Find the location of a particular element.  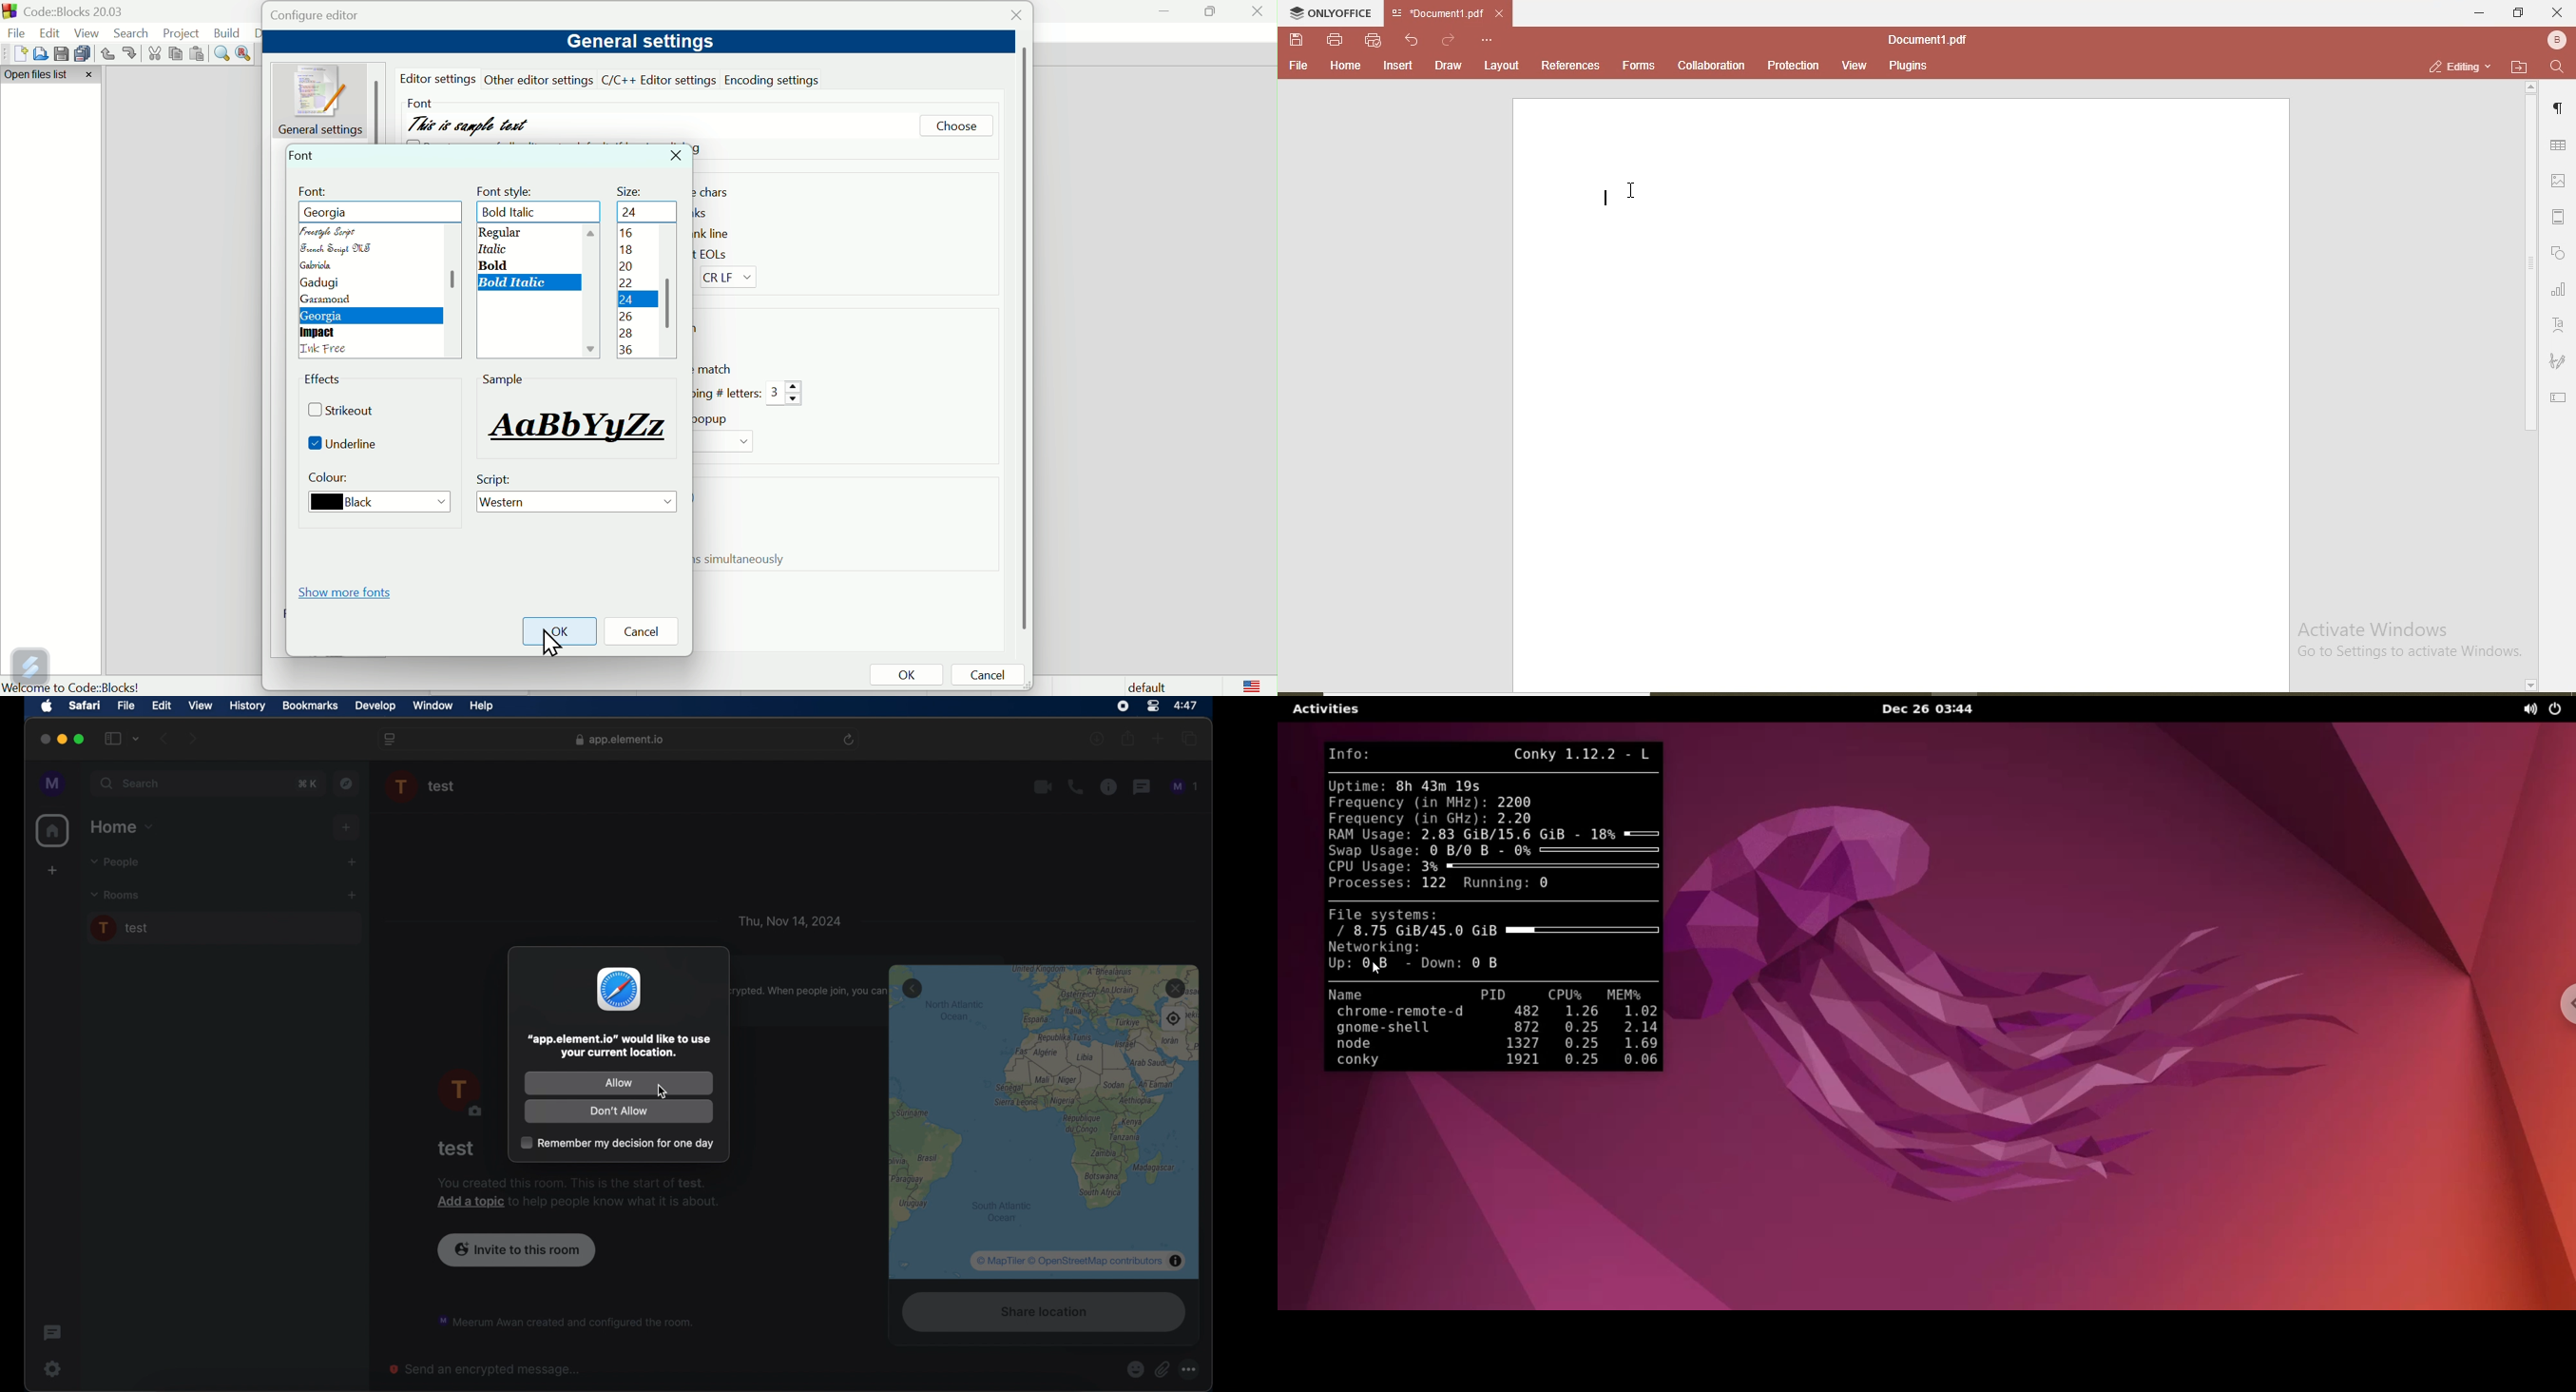

next is located at coordinates (193, 738).